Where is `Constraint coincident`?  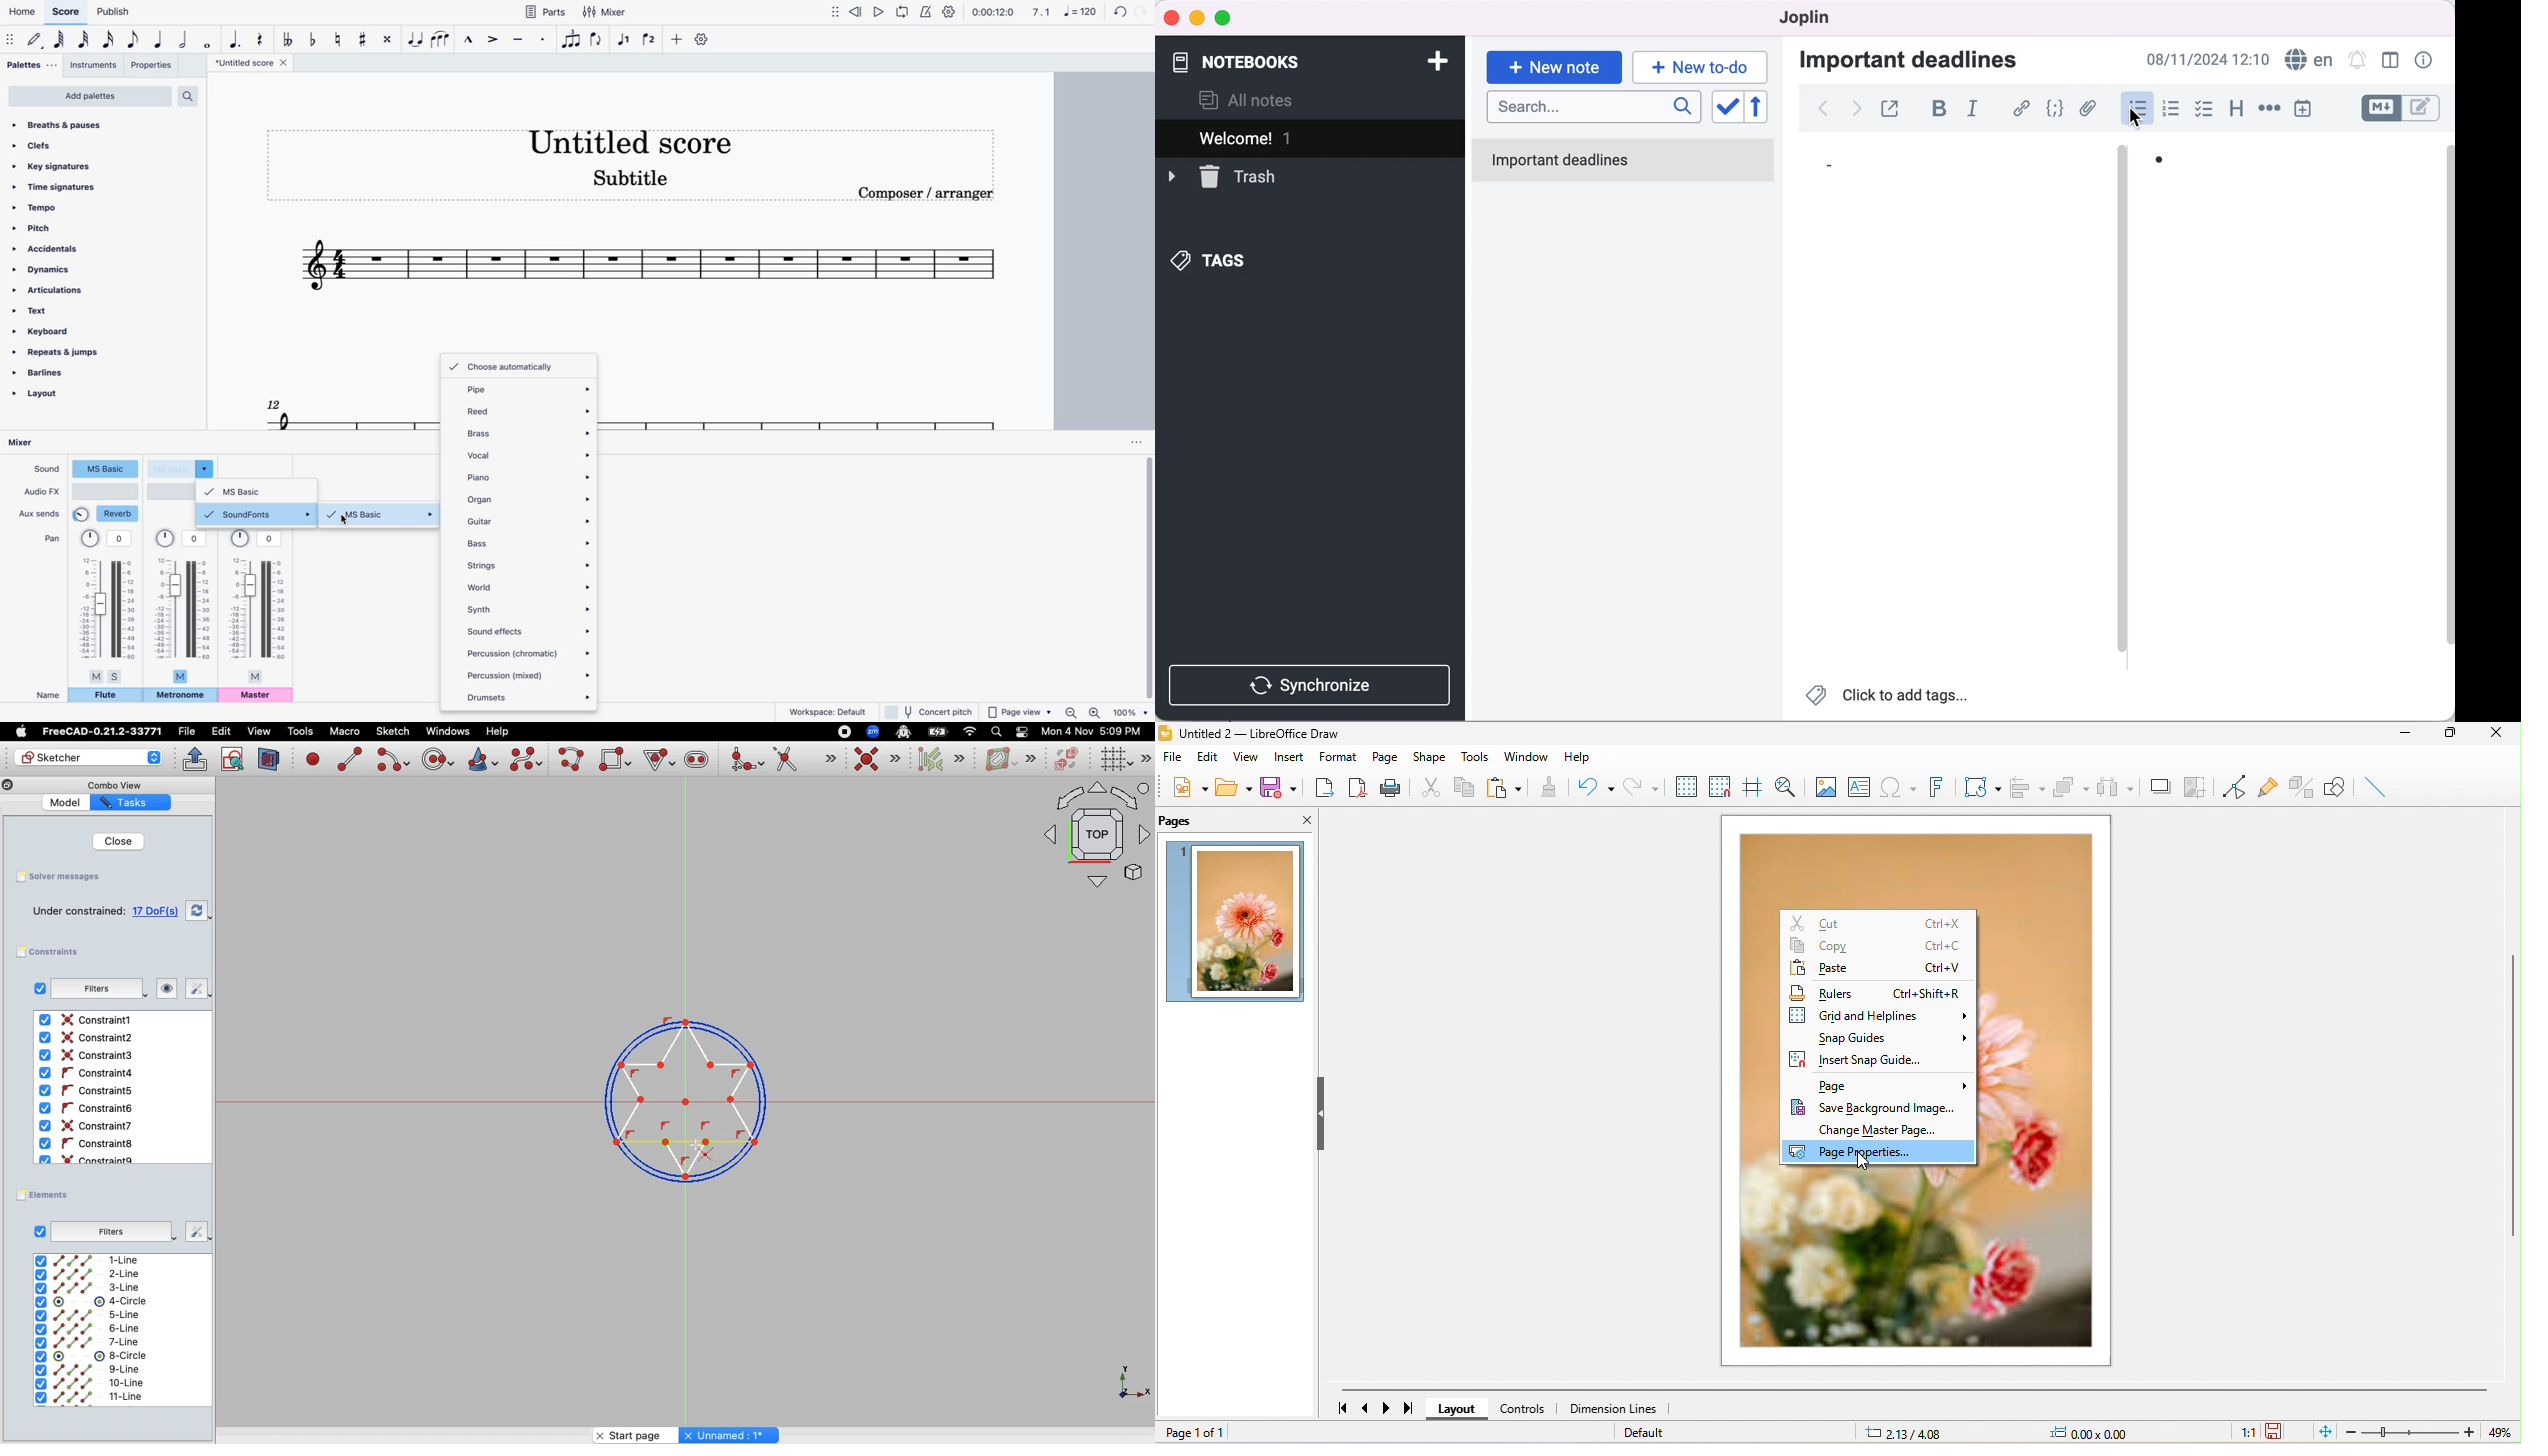 Constraint coincident is located at coordinates (878, 760).